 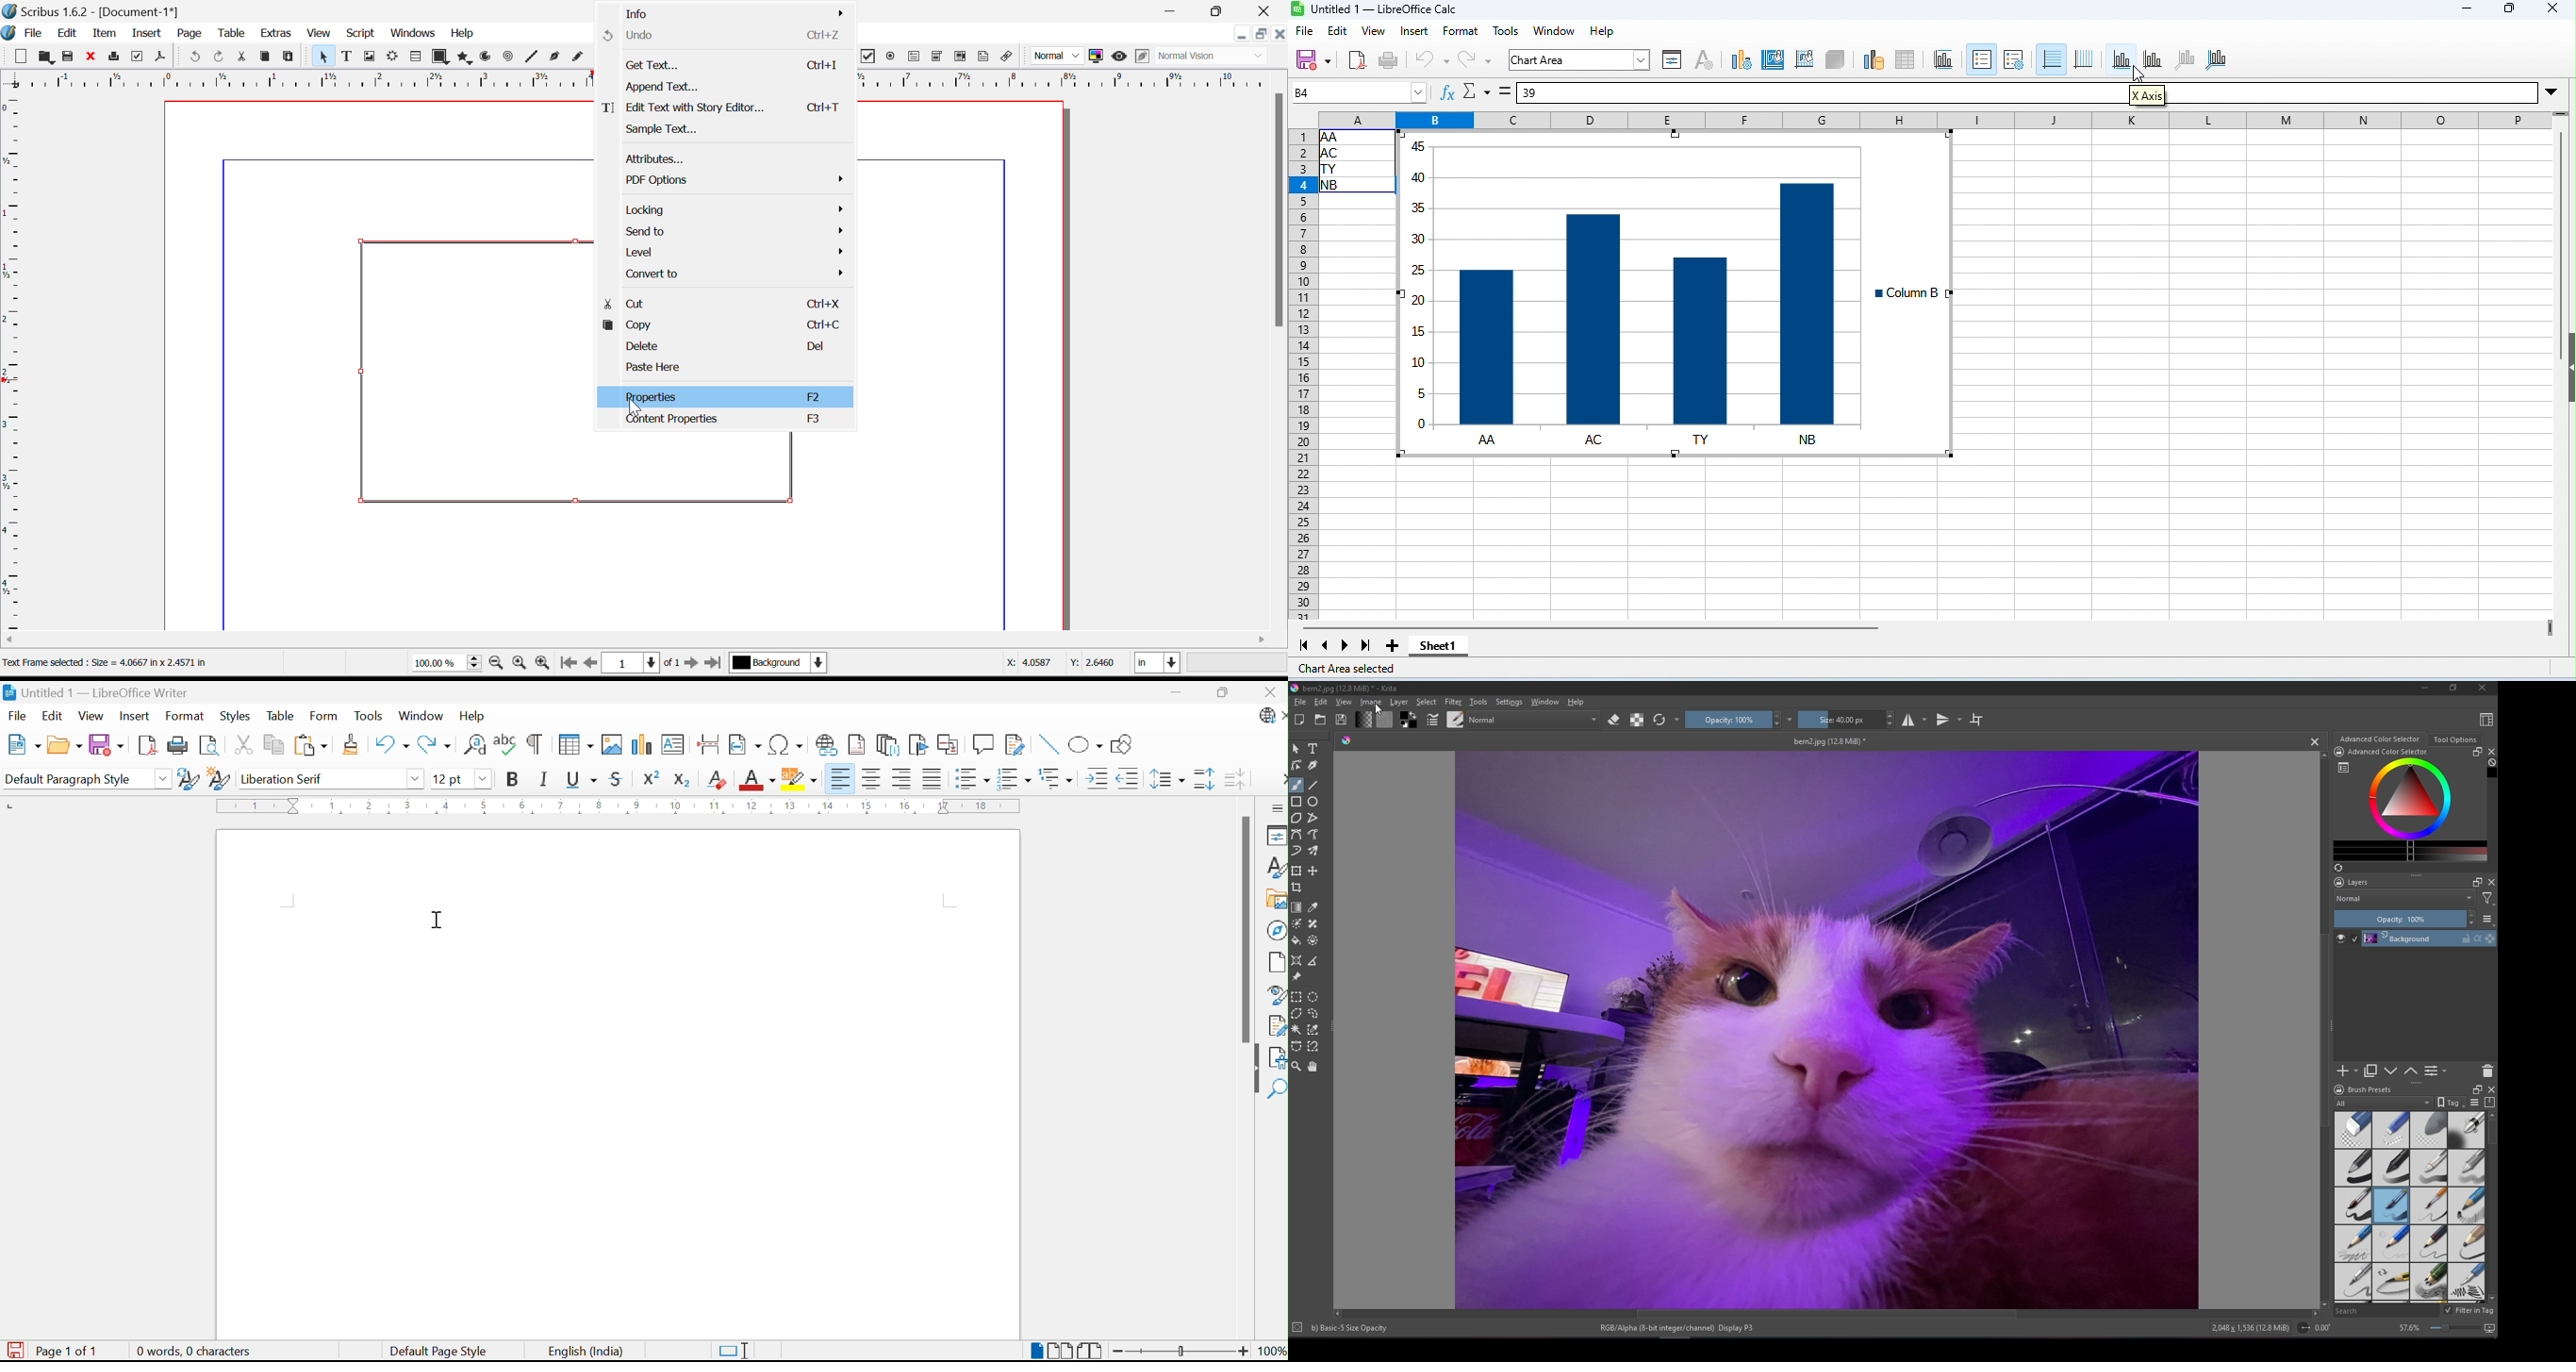 What do you see at coordinates (1742, 60) in the screenshot?
I see `chart type` at bounding box center [1742, 60].